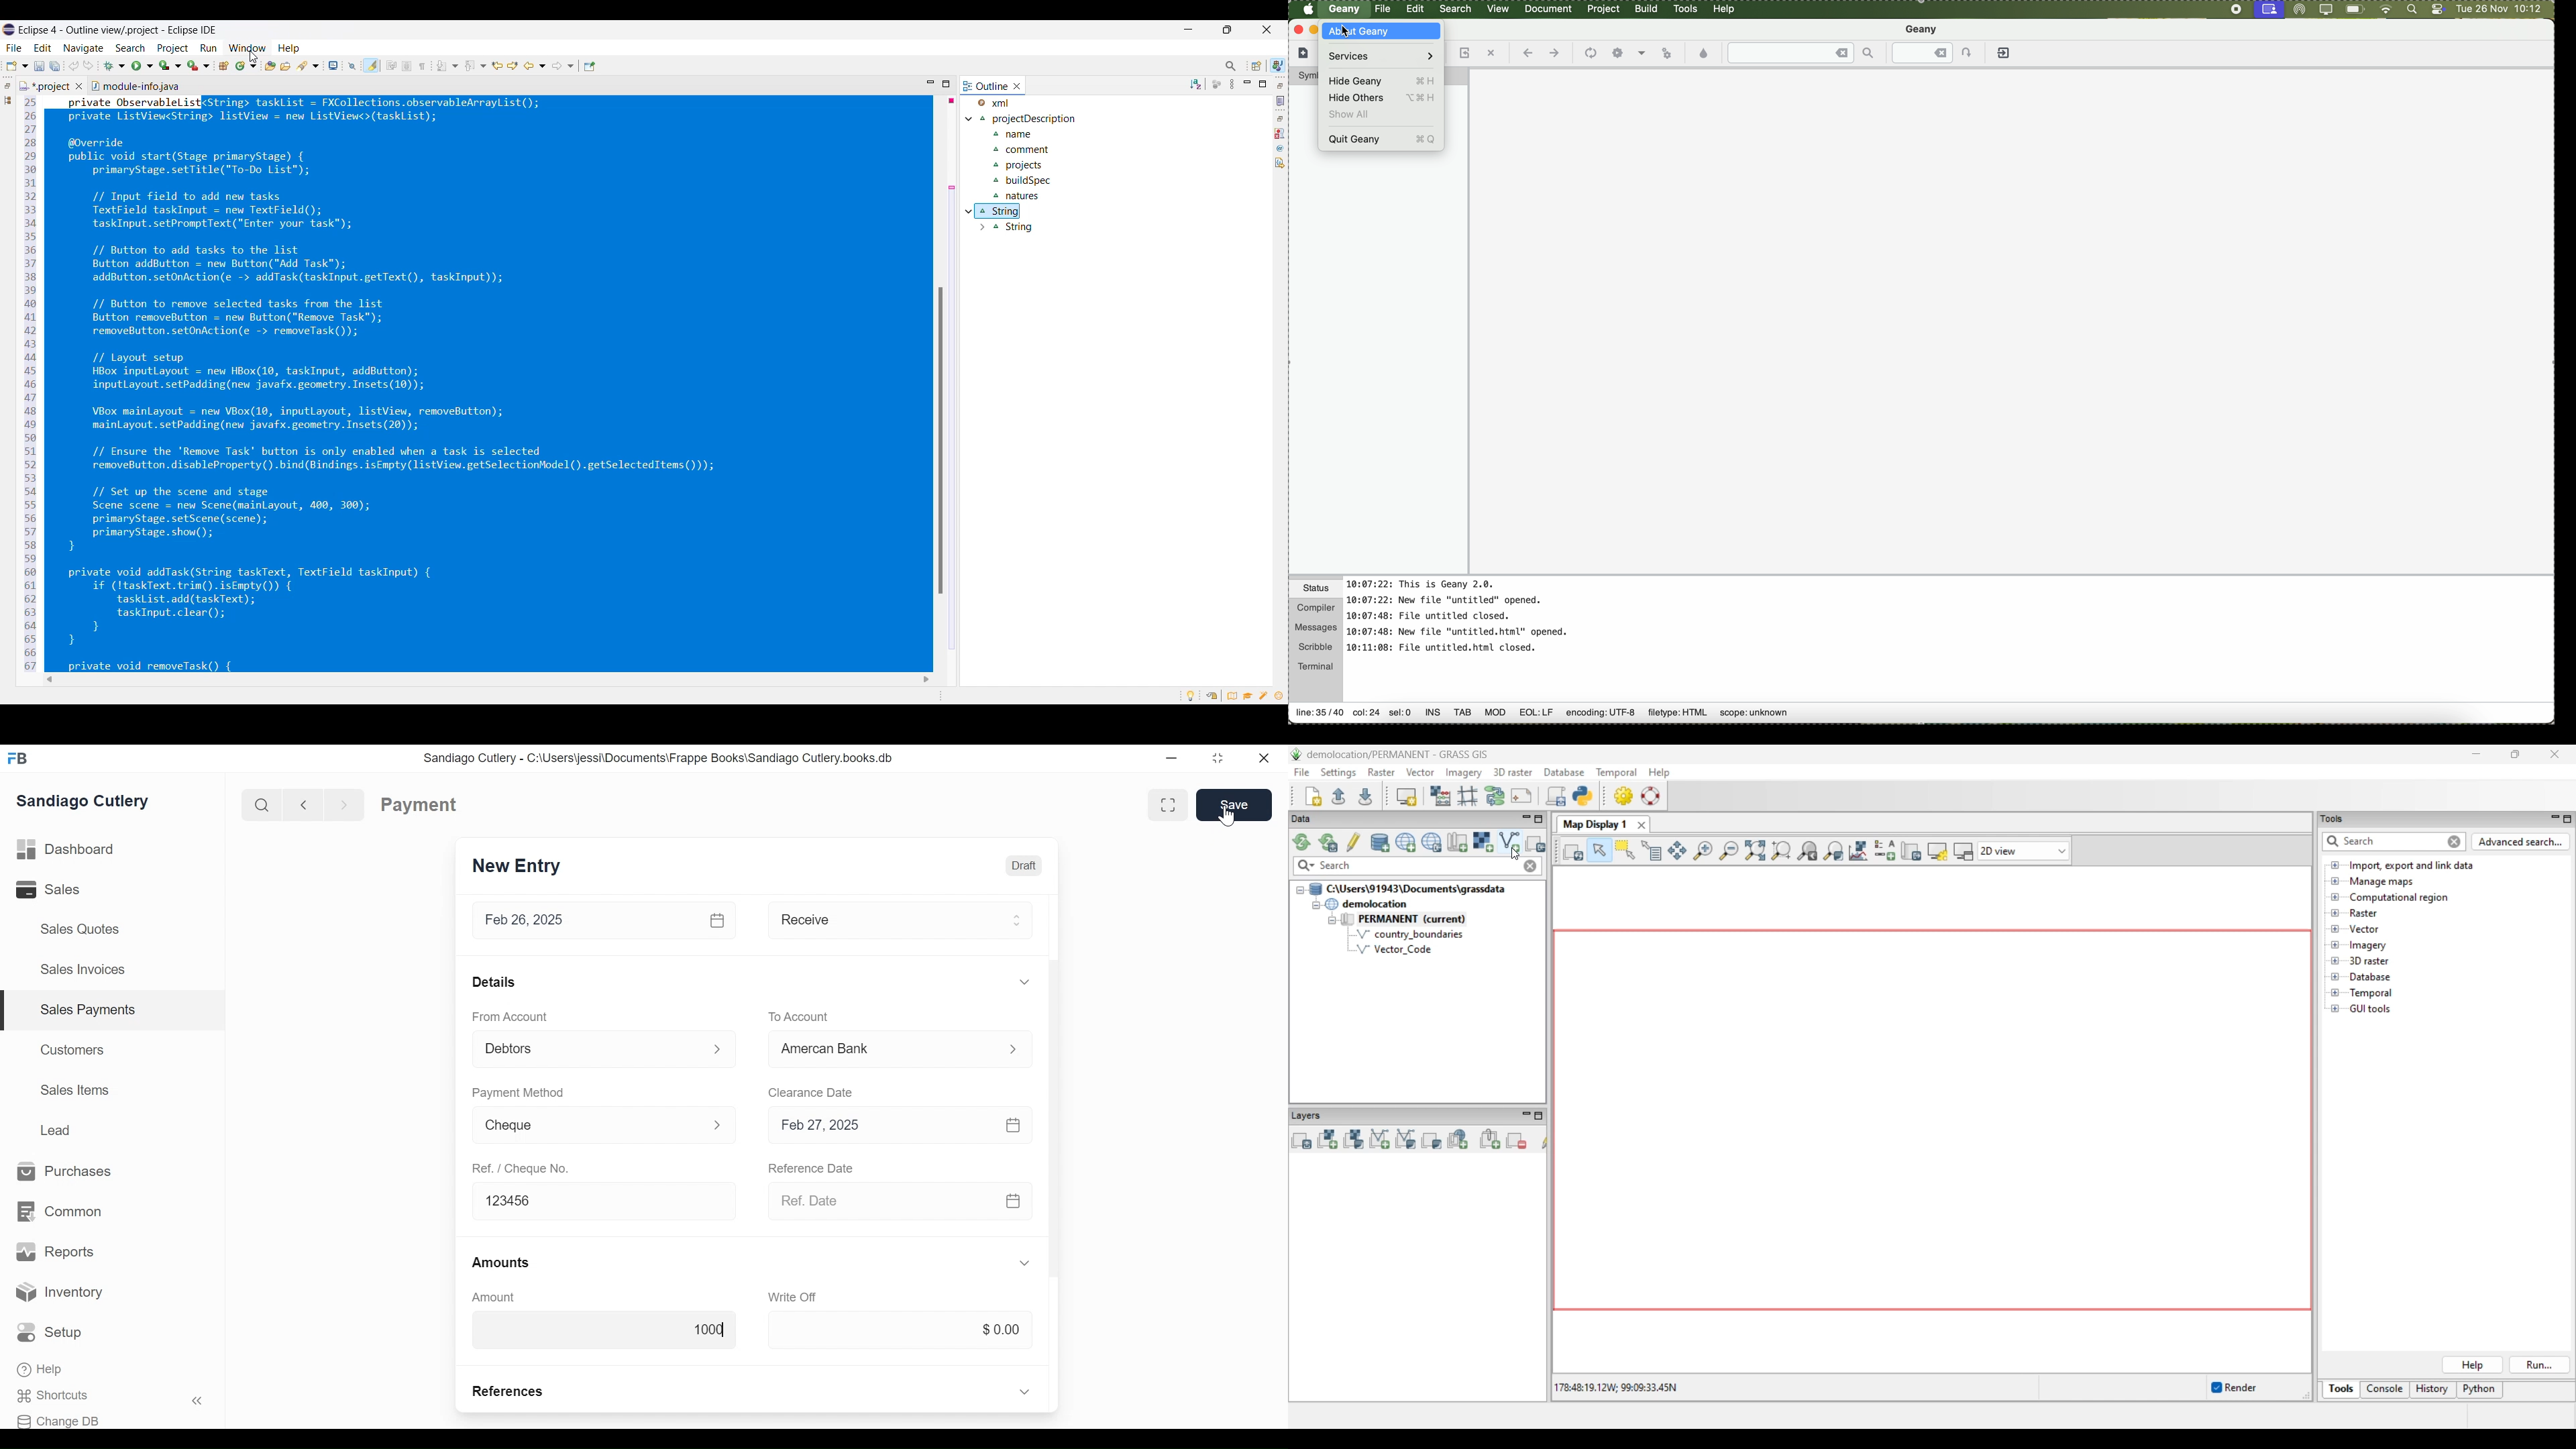 The width and height of the screenshot is (2576, 1456). What do you see at coordinates (55, 66) in the screenshot?
I see `Save all` at bounding box center [55, 66].